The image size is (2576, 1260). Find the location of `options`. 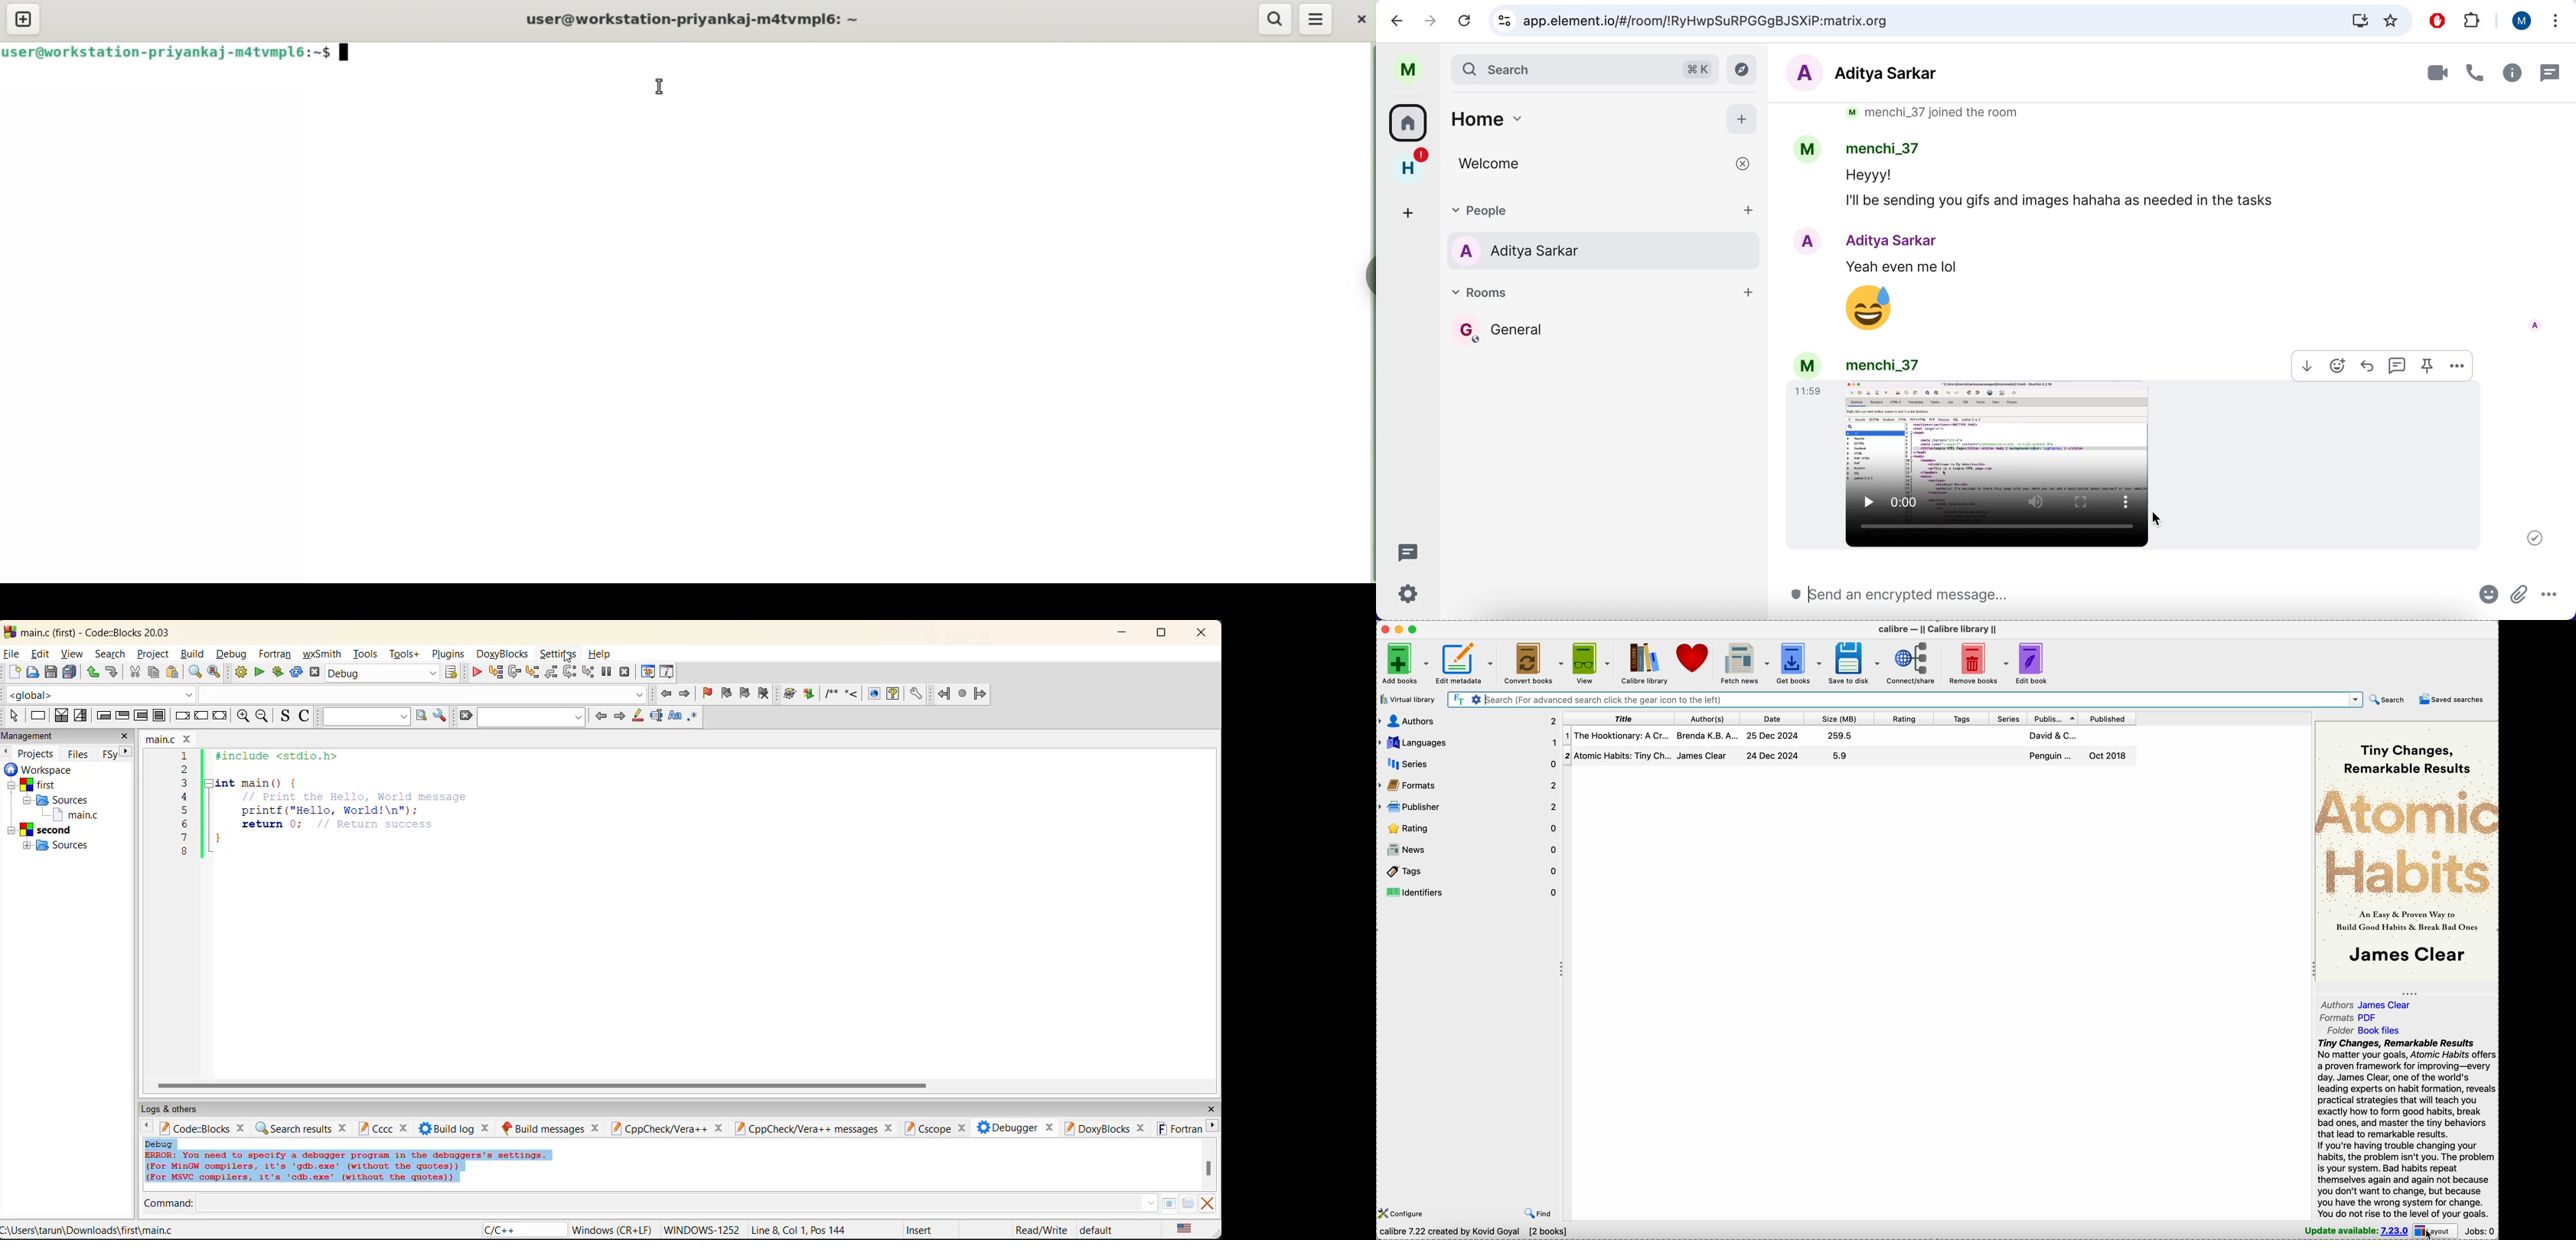

options is located at coordinates (2556, 598).